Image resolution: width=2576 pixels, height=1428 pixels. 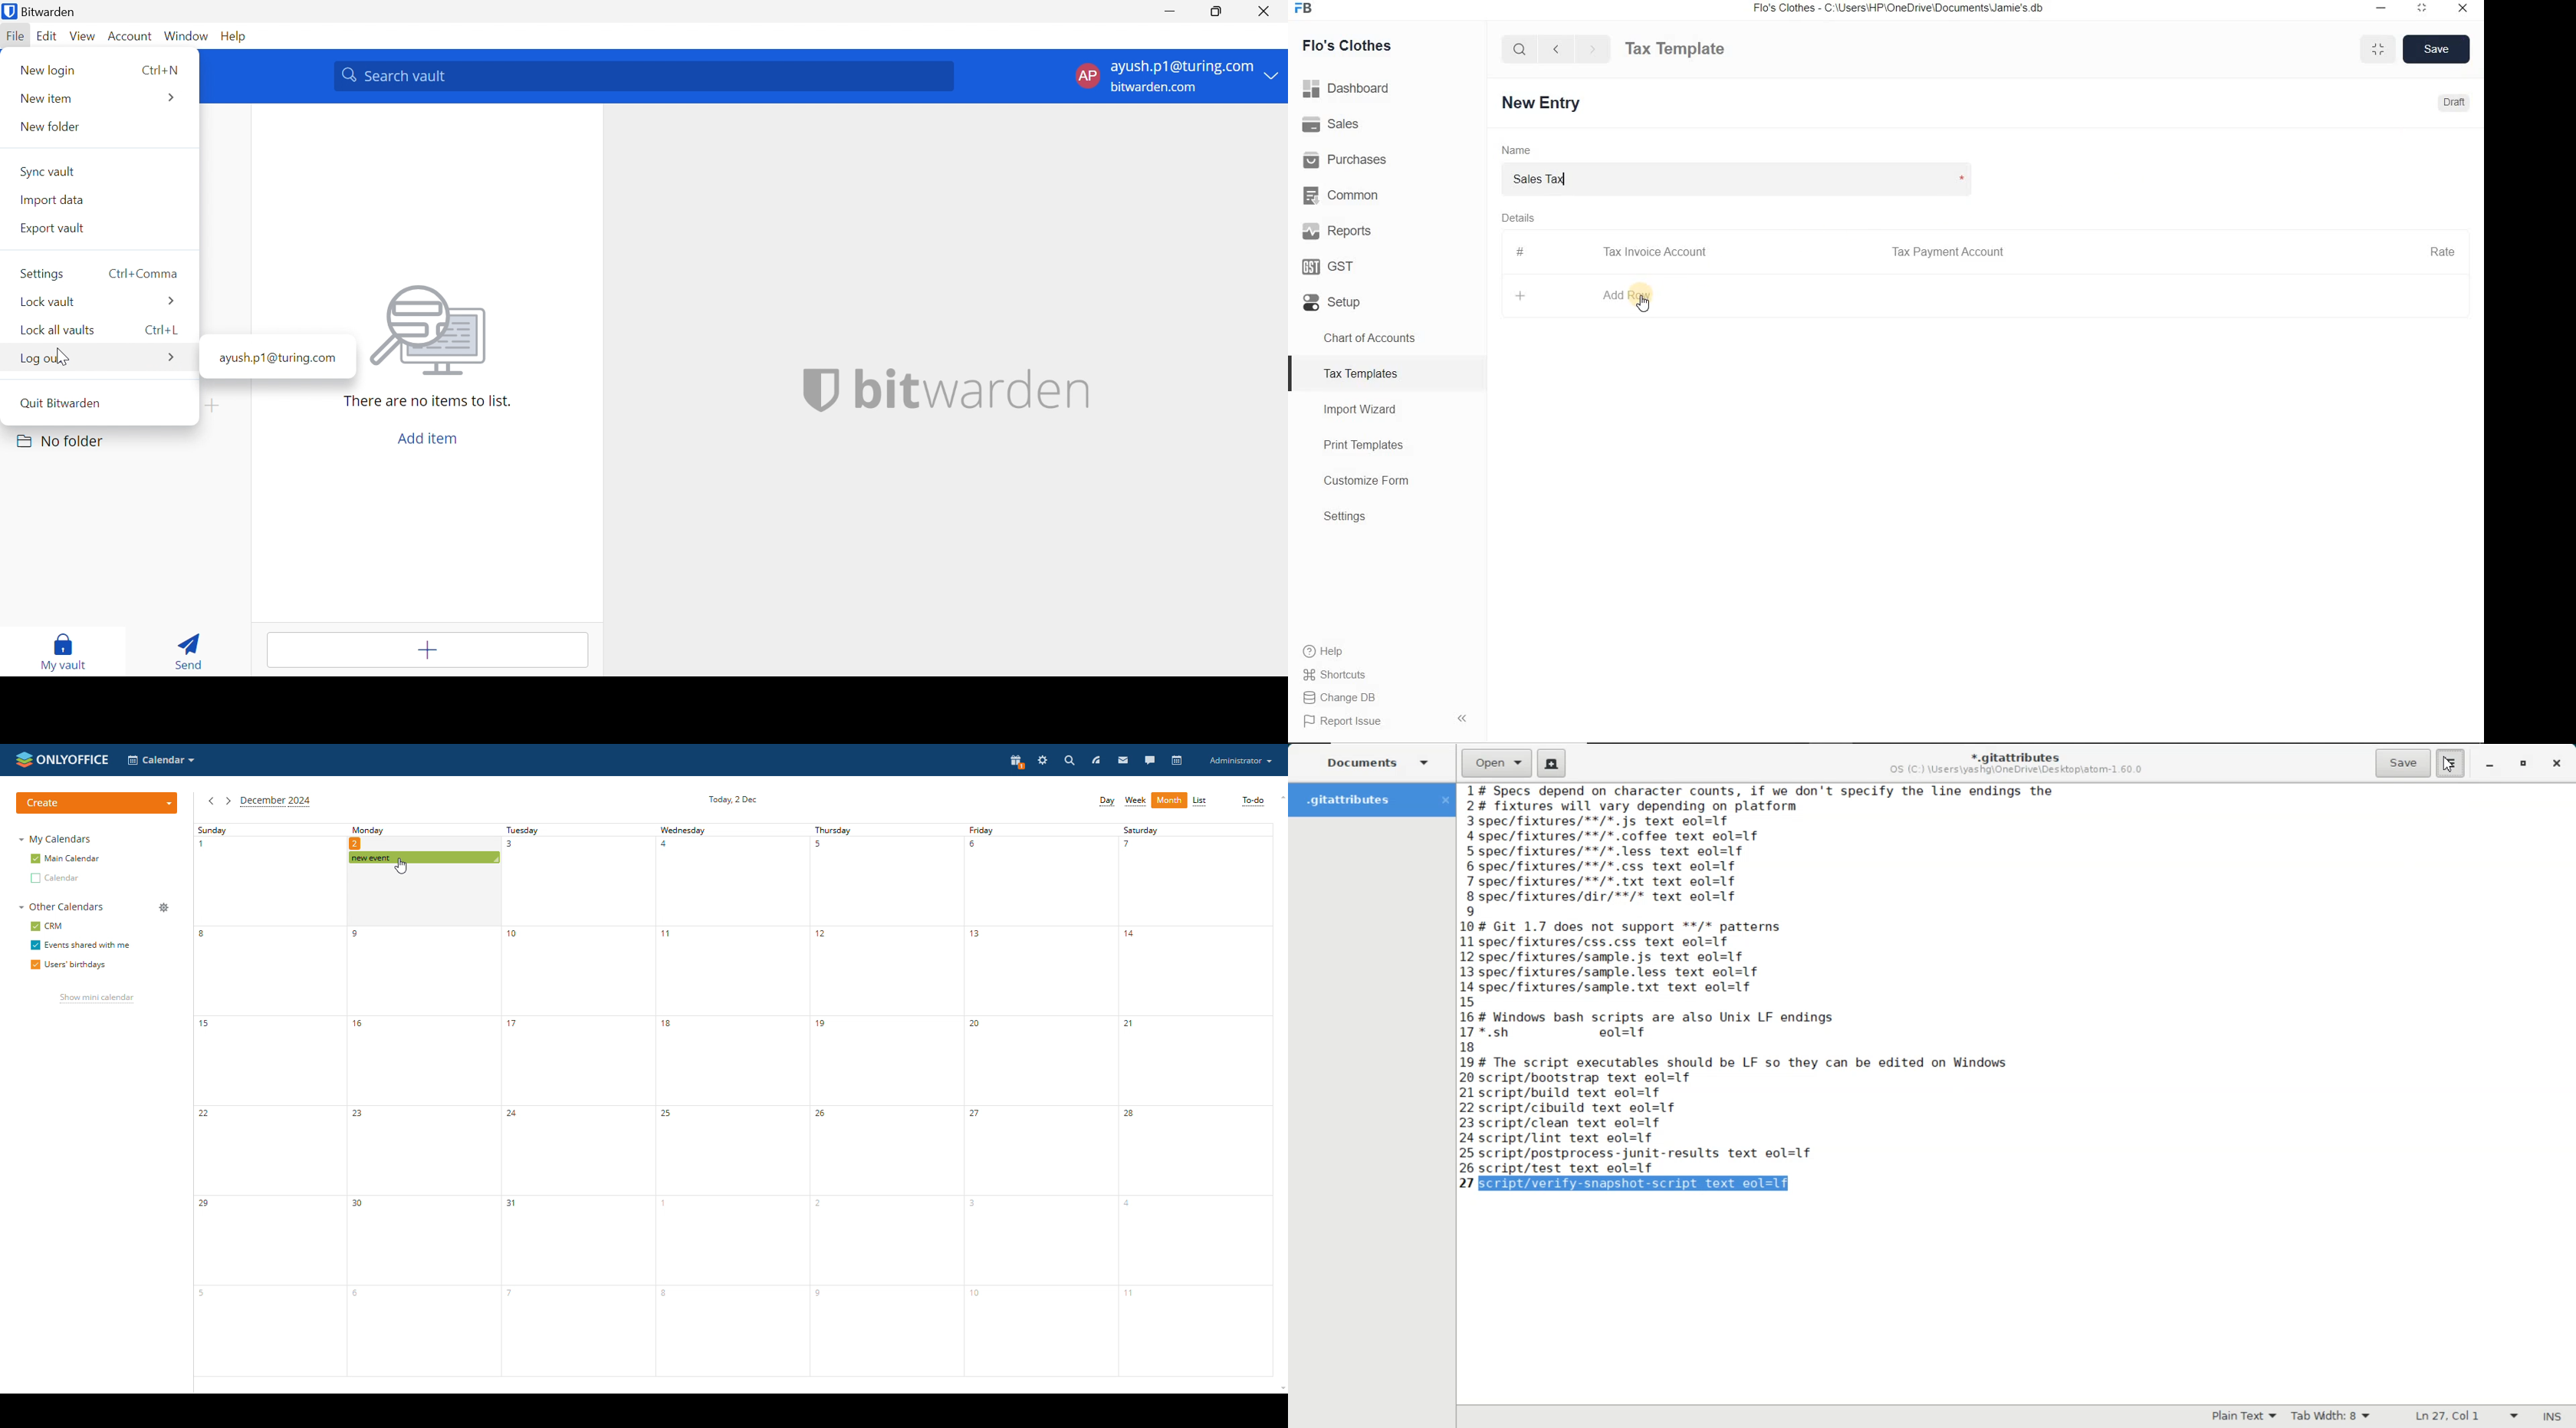 I want to click on account options, so click(x=1177, y=75).